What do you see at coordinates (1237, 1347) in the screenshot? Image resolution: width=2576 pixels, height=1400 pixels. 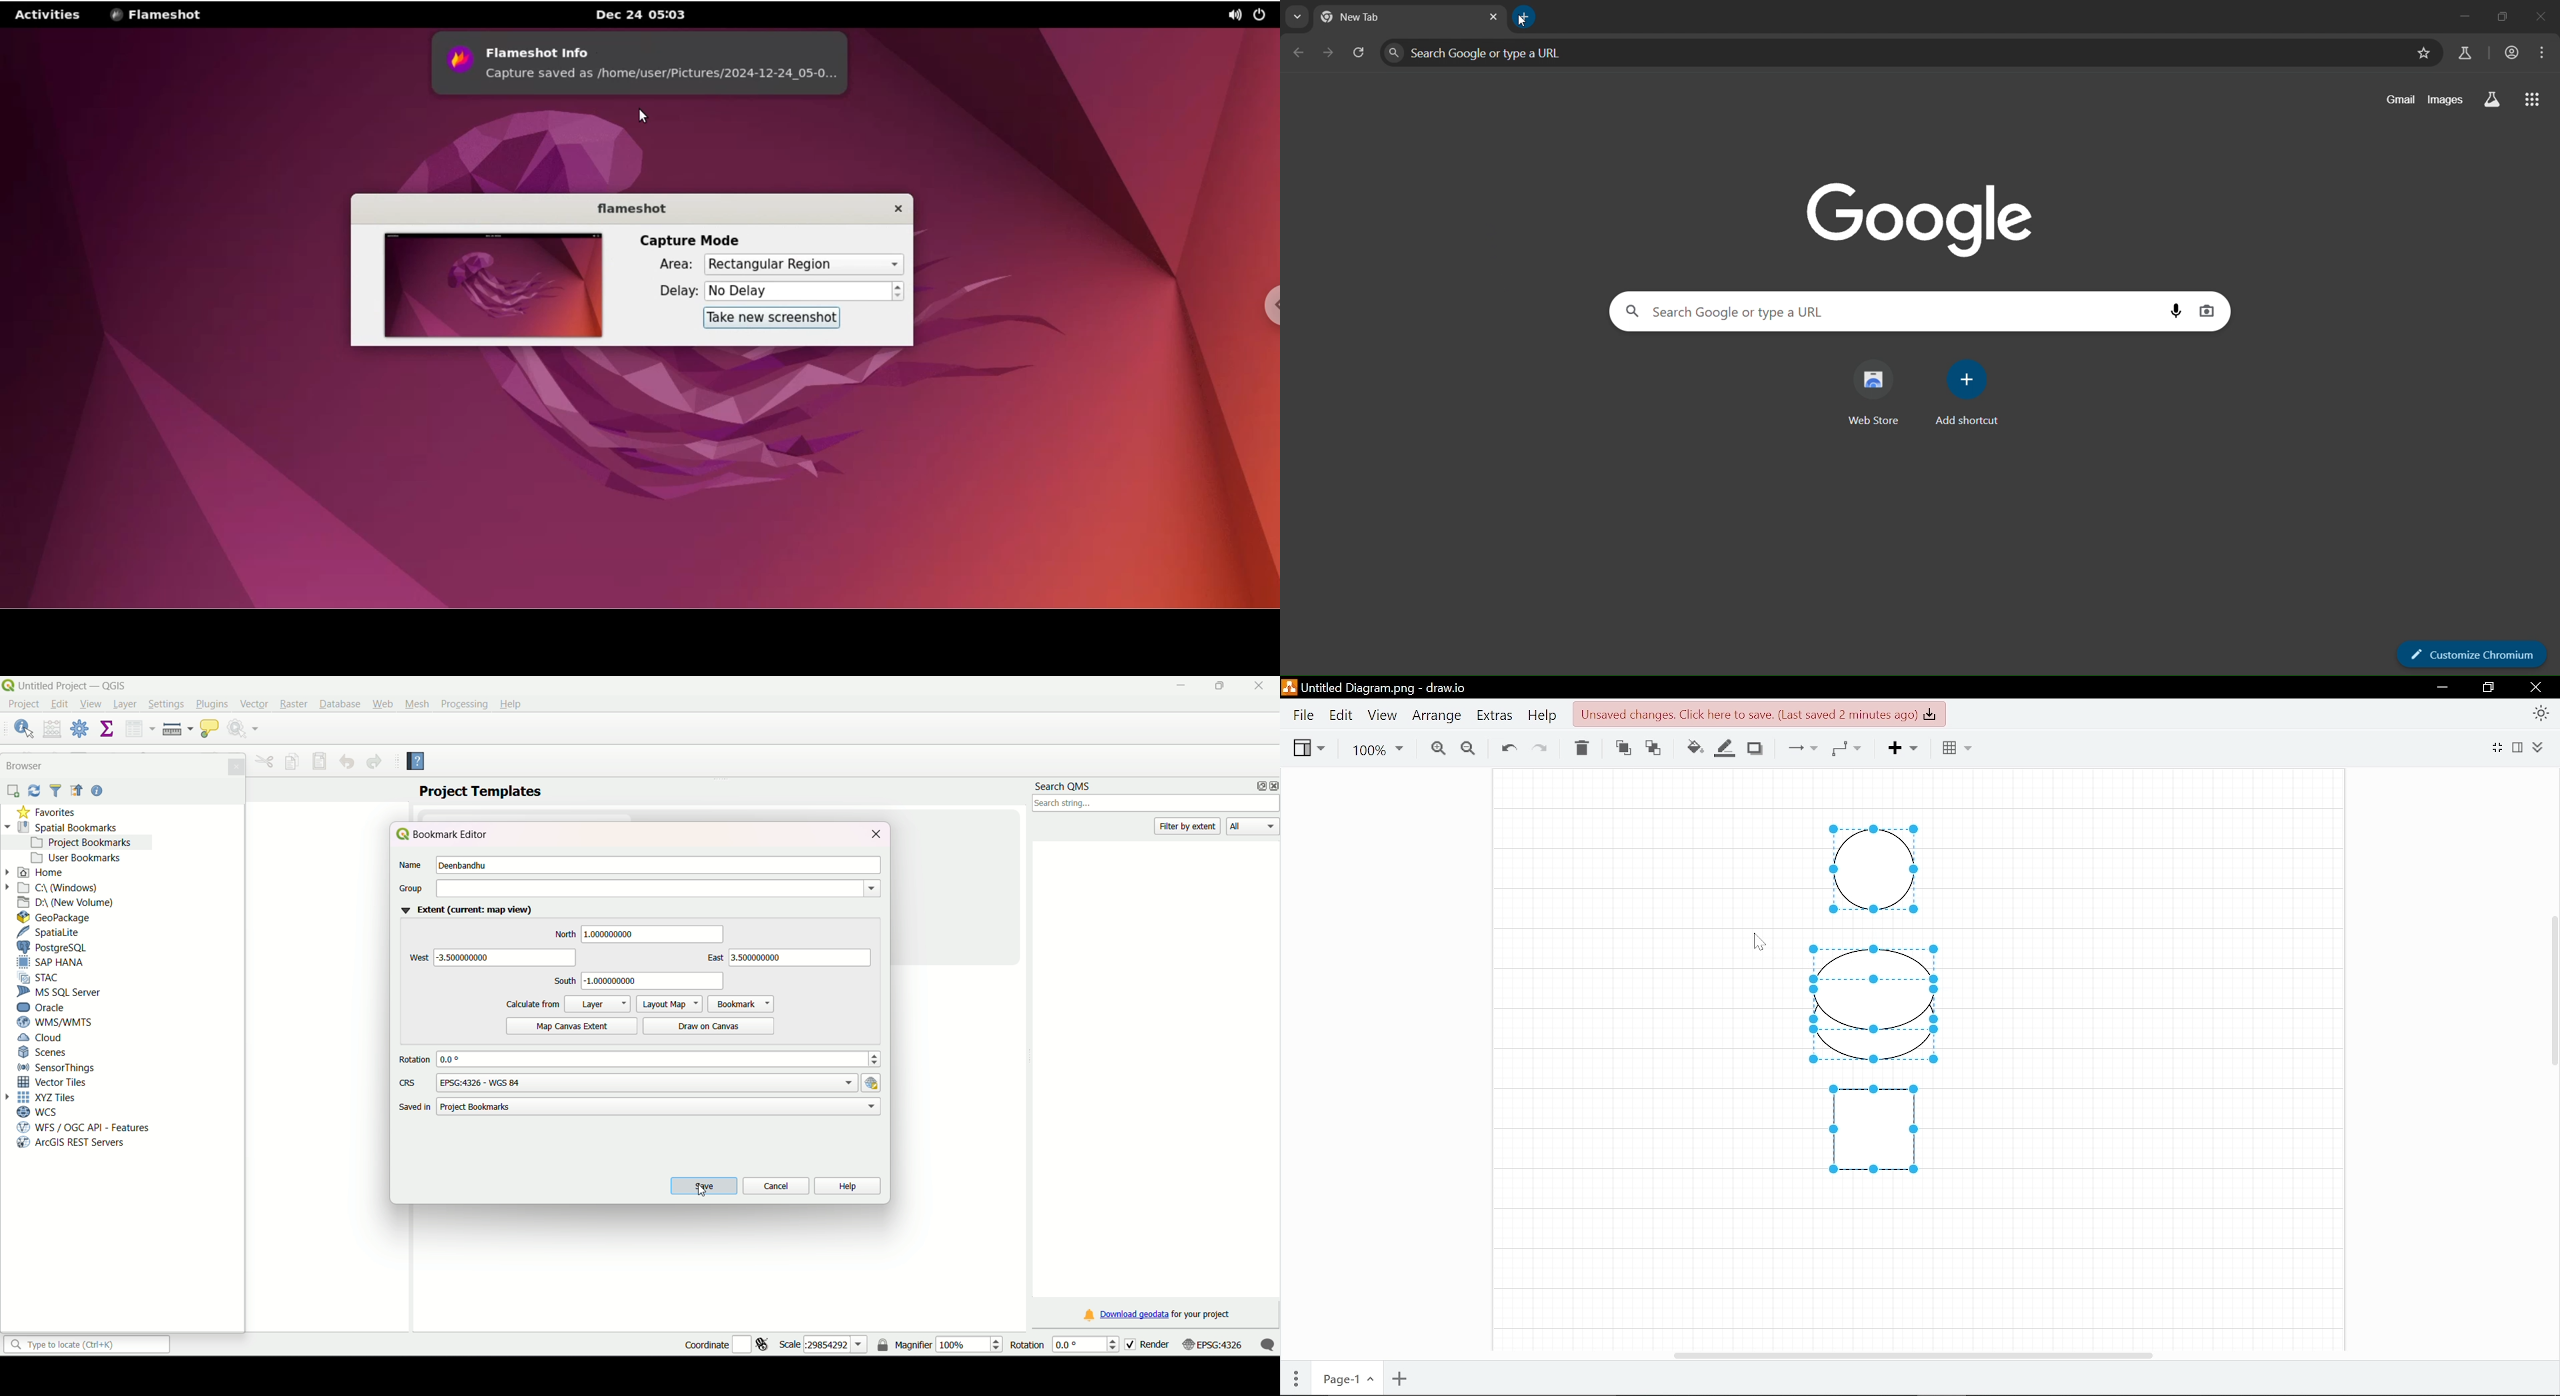 I see `scale` at bounding box center [1237, 1347].